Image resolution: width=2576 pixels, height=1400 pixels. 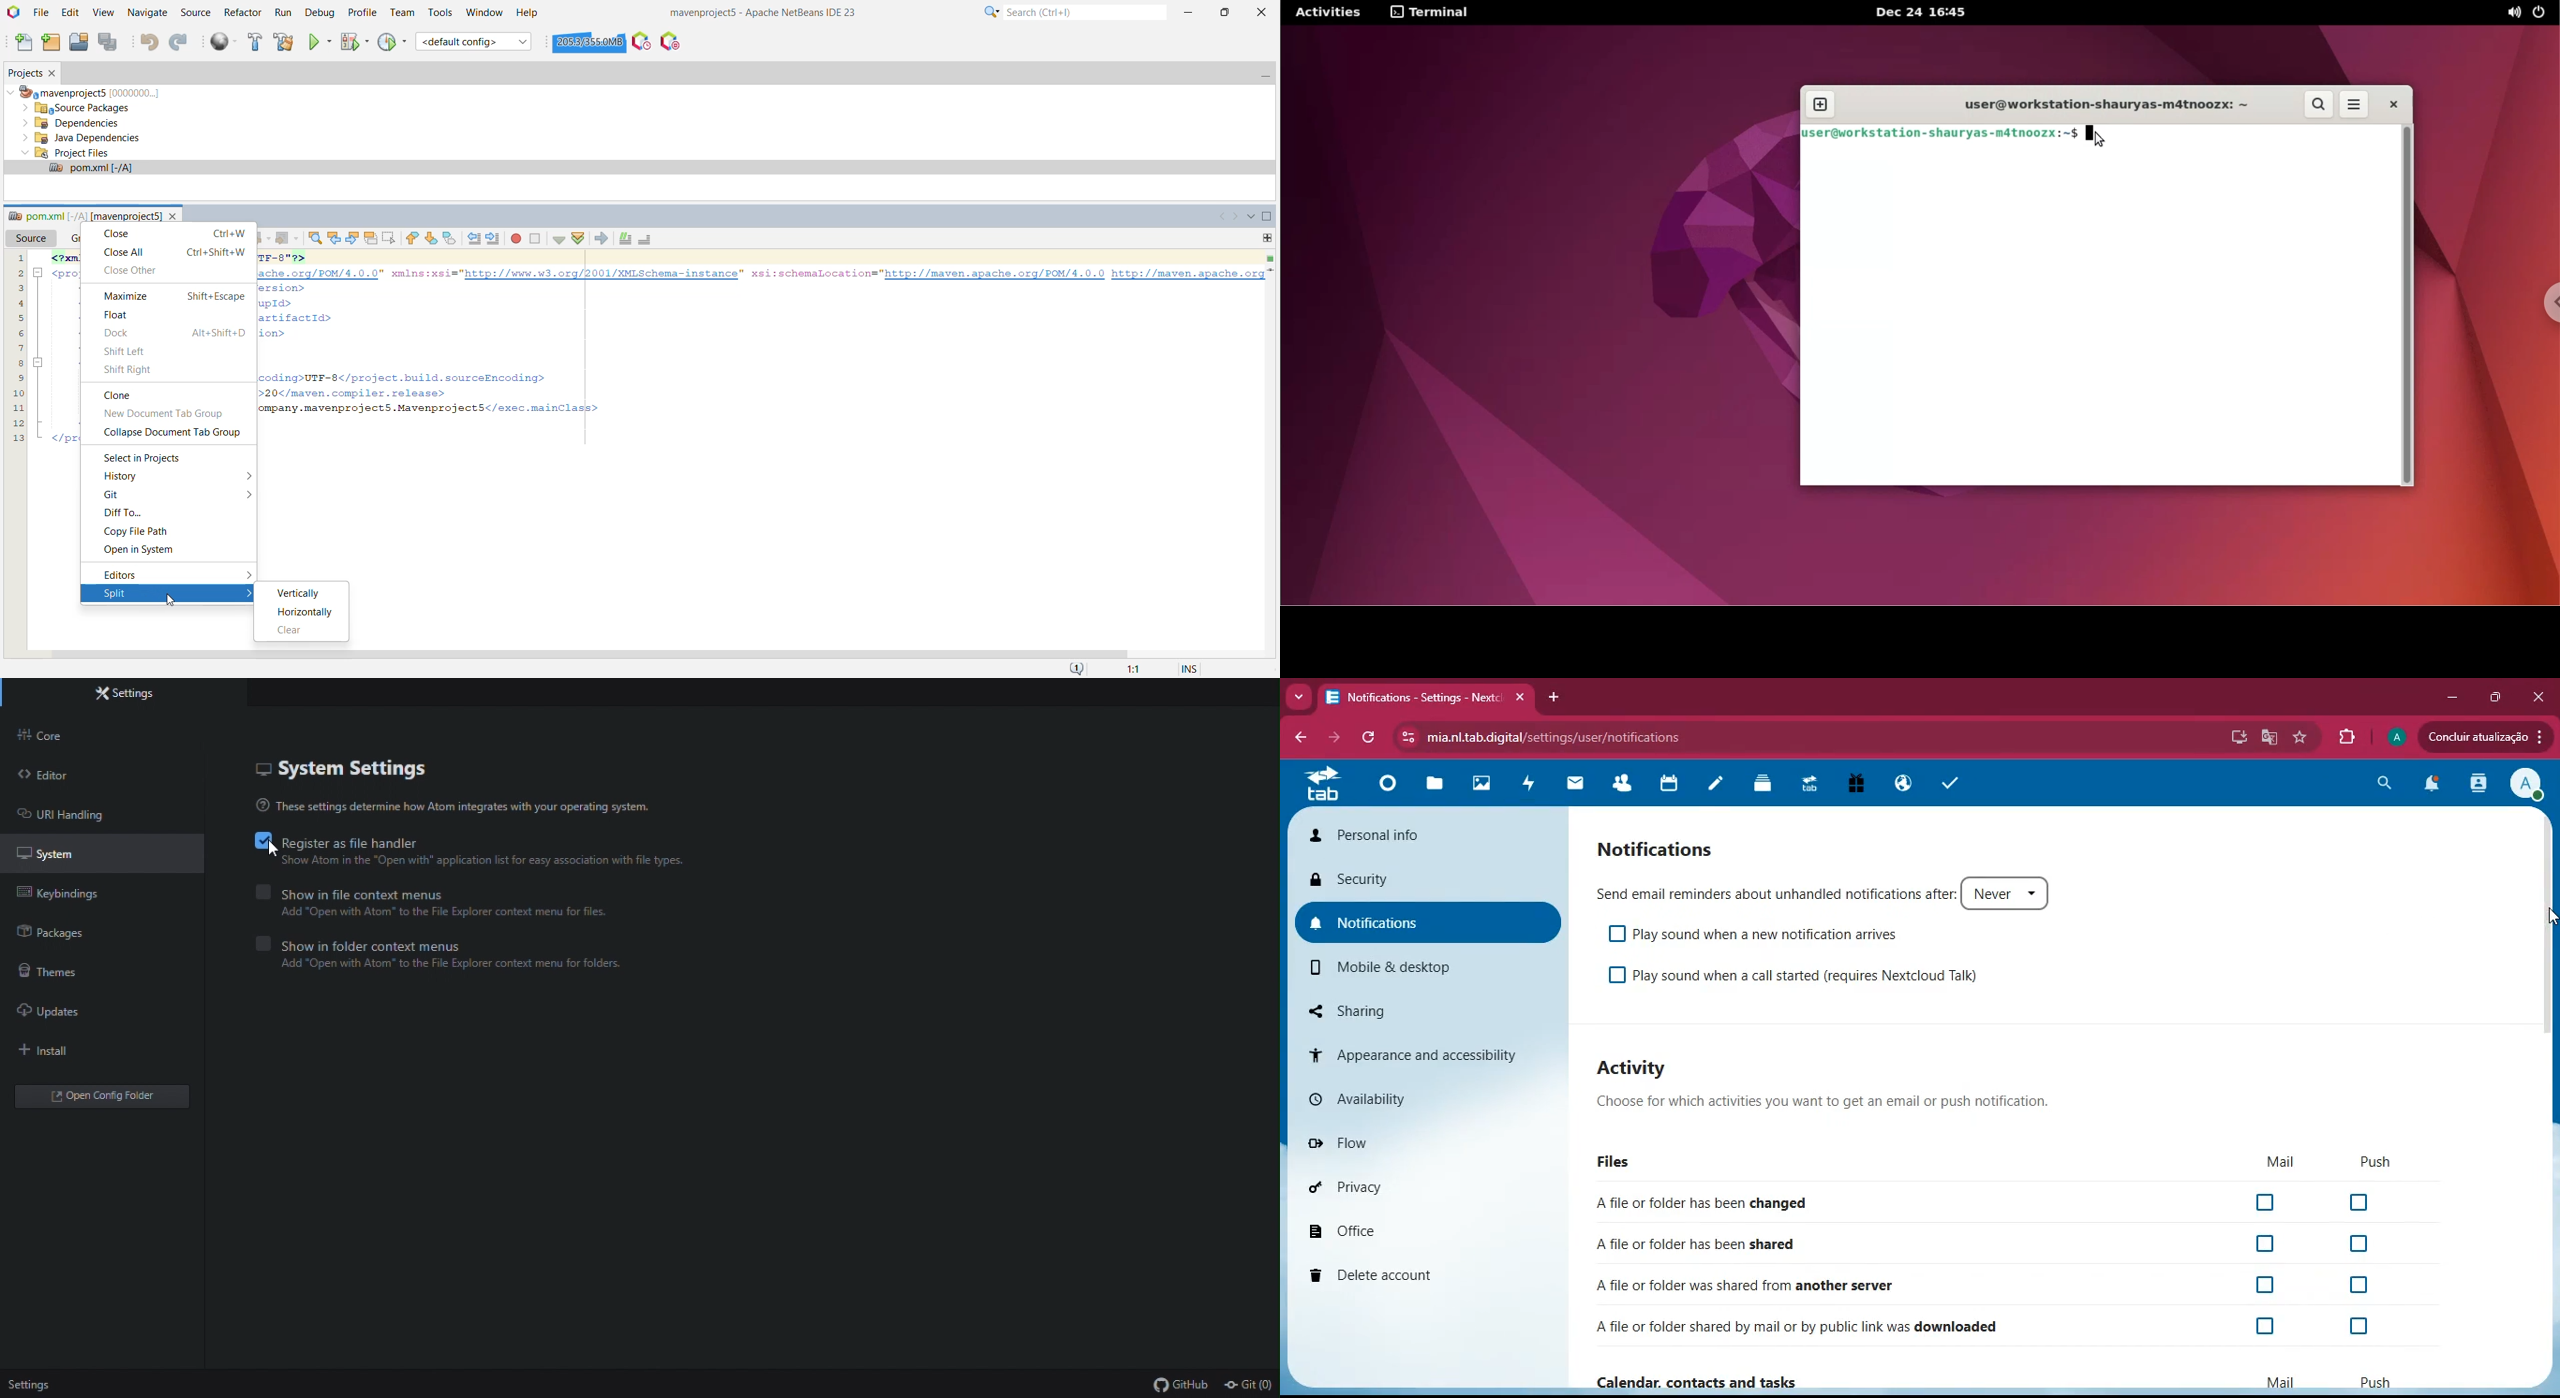 What do you see at coordinates (1951, 784) in the screenshot?
I see `task` at bounding box center [1951, 784].